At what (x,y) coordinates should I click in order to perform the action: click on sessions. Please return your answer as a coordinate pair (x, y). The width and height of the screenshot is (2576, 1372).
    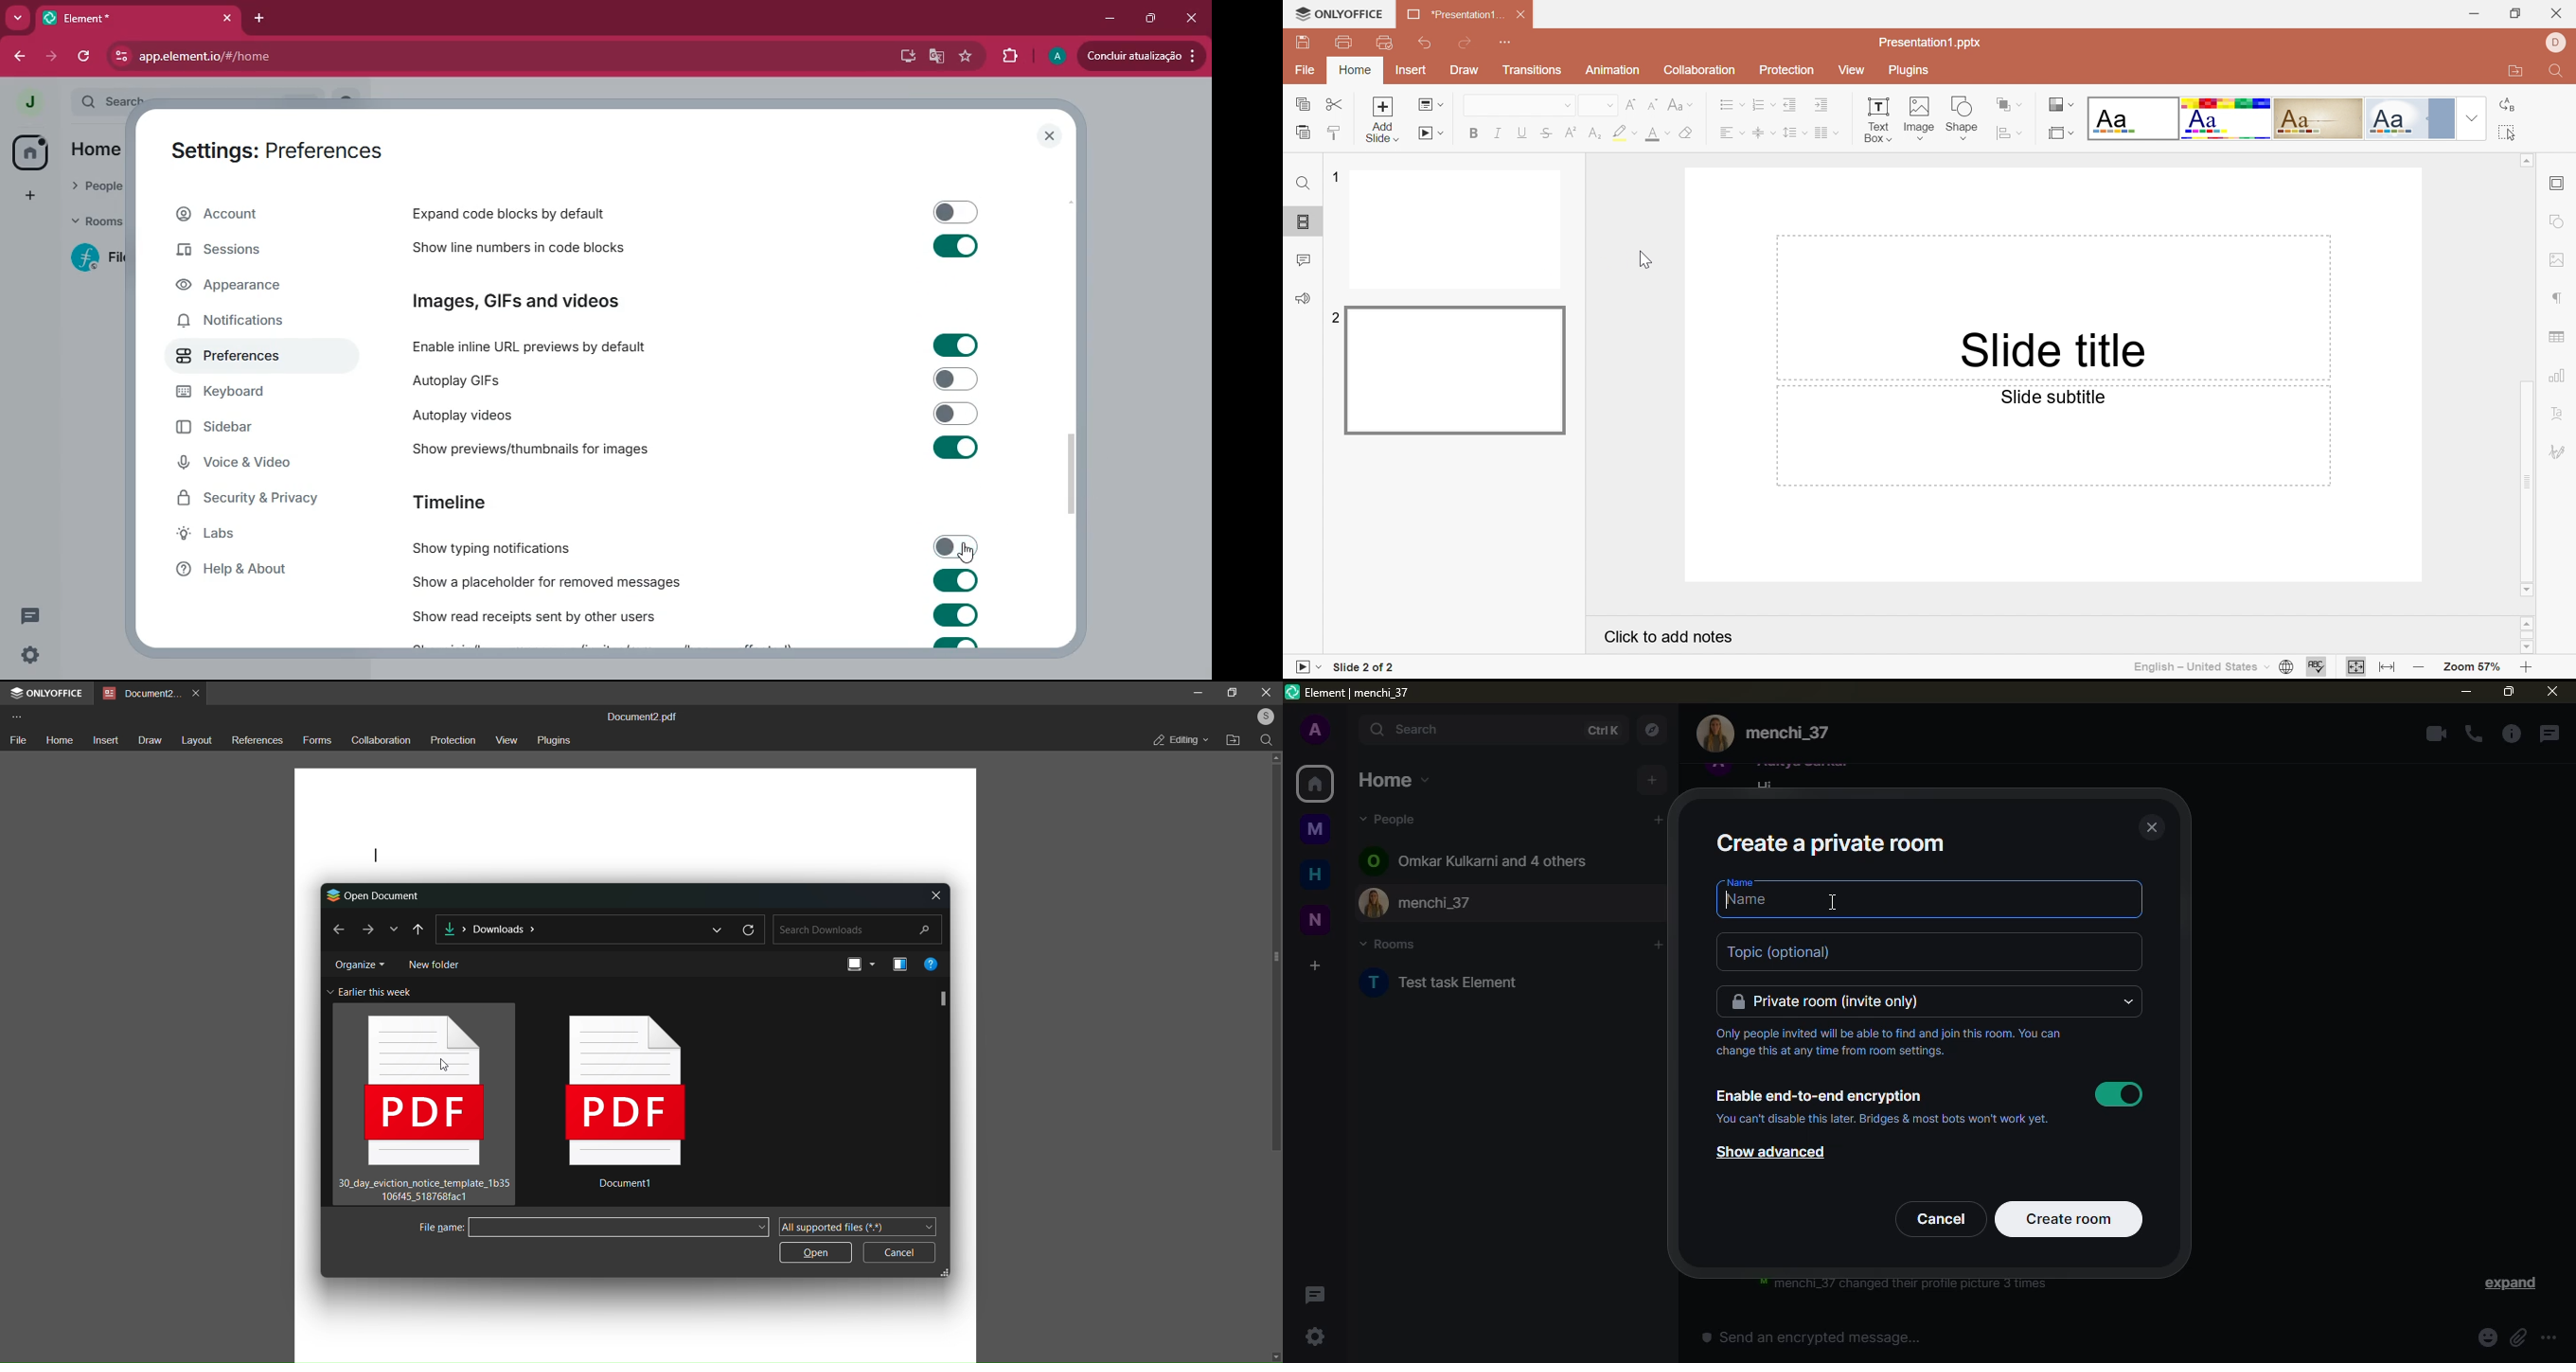
    Looking at the image, I should click on (241, 251).